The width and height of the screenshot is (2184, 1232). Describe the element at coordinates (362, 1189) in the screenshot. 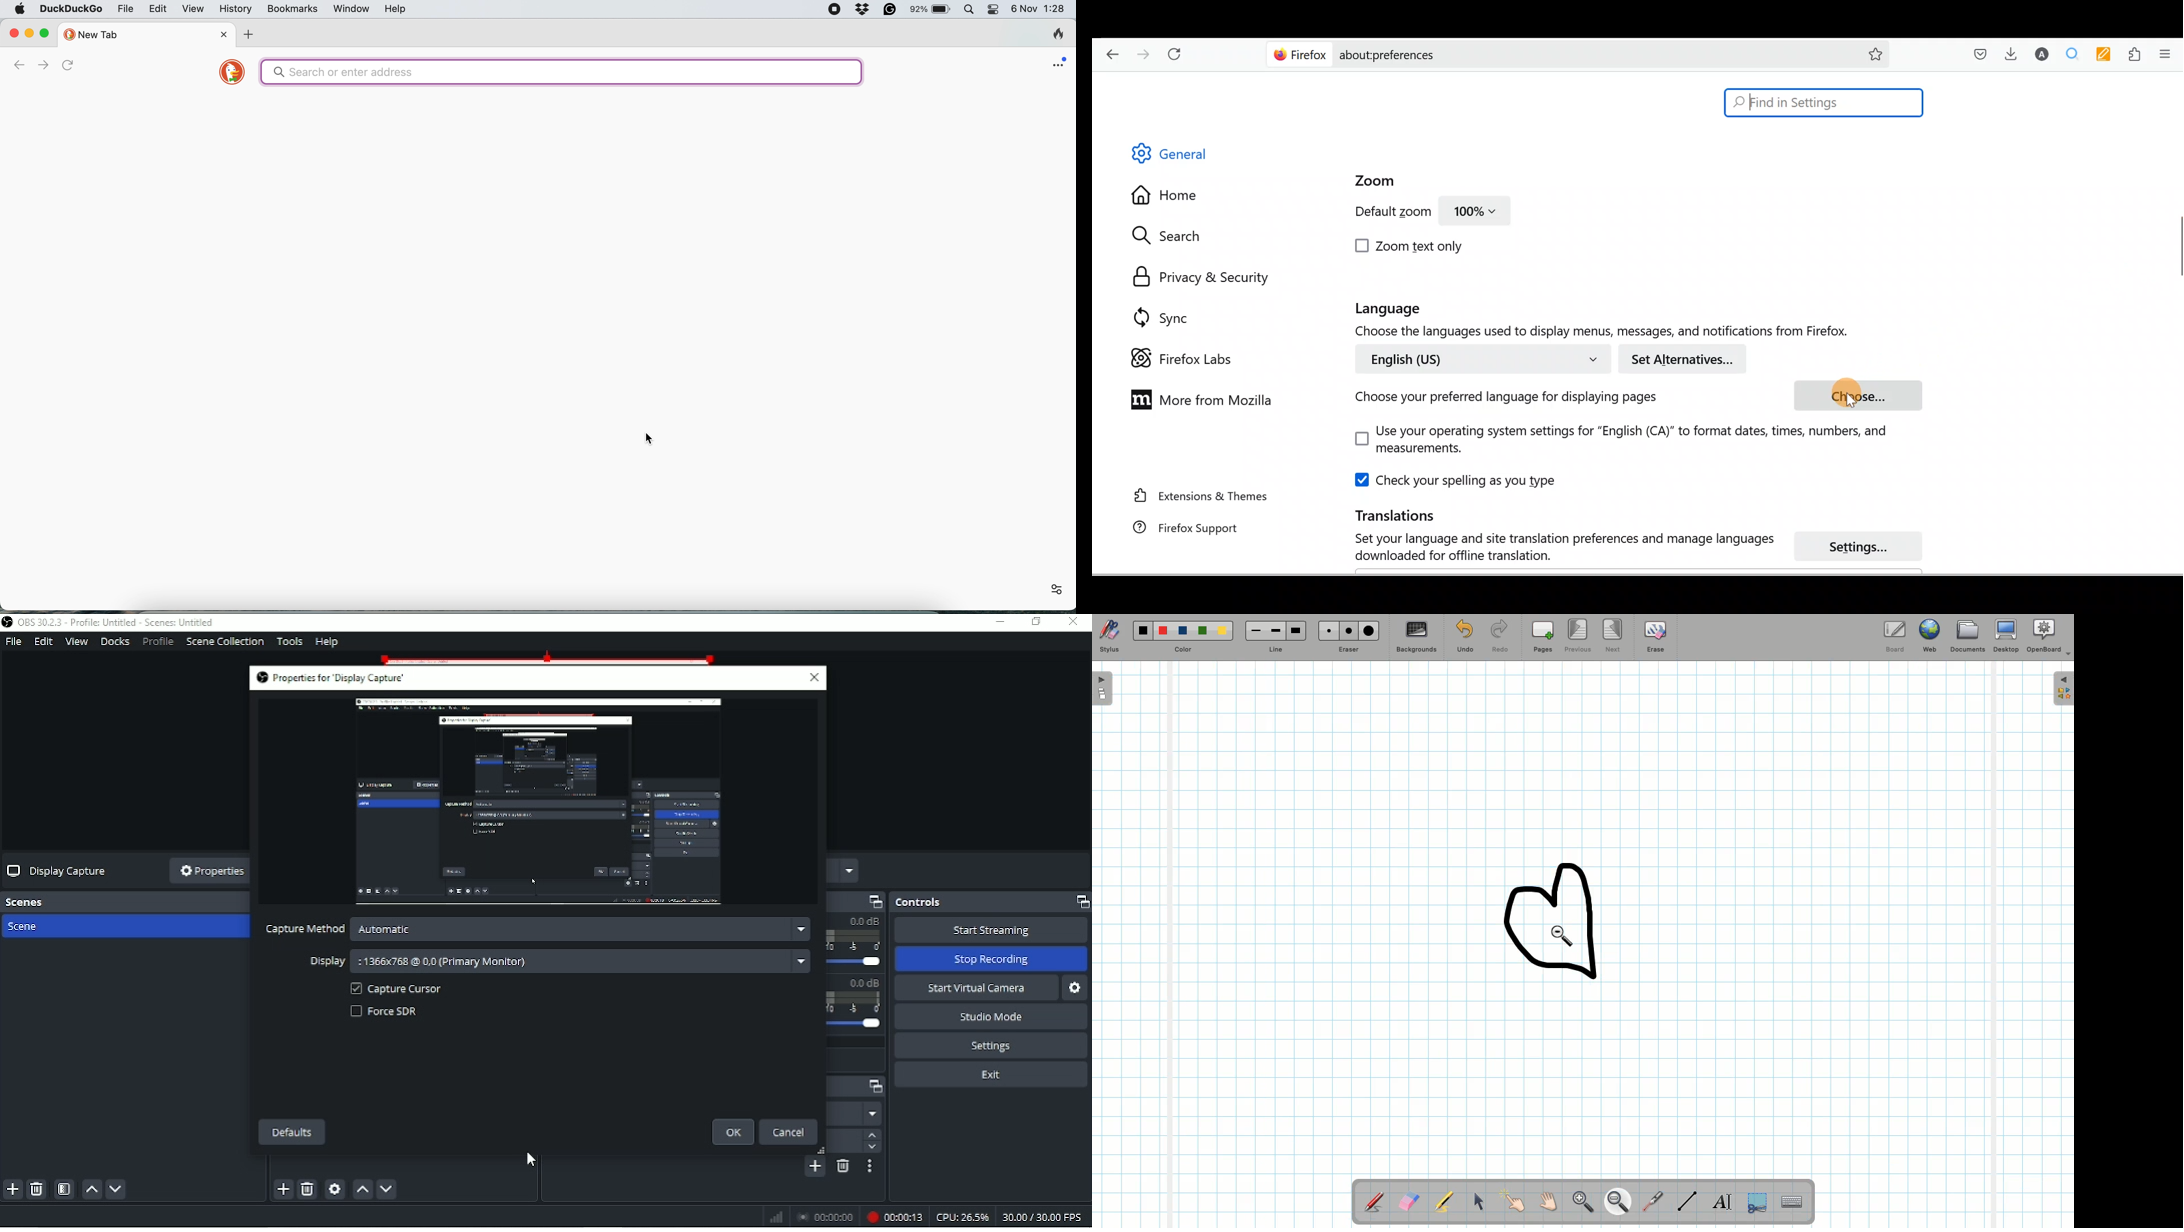

I see `Move source(s) up` at that location.